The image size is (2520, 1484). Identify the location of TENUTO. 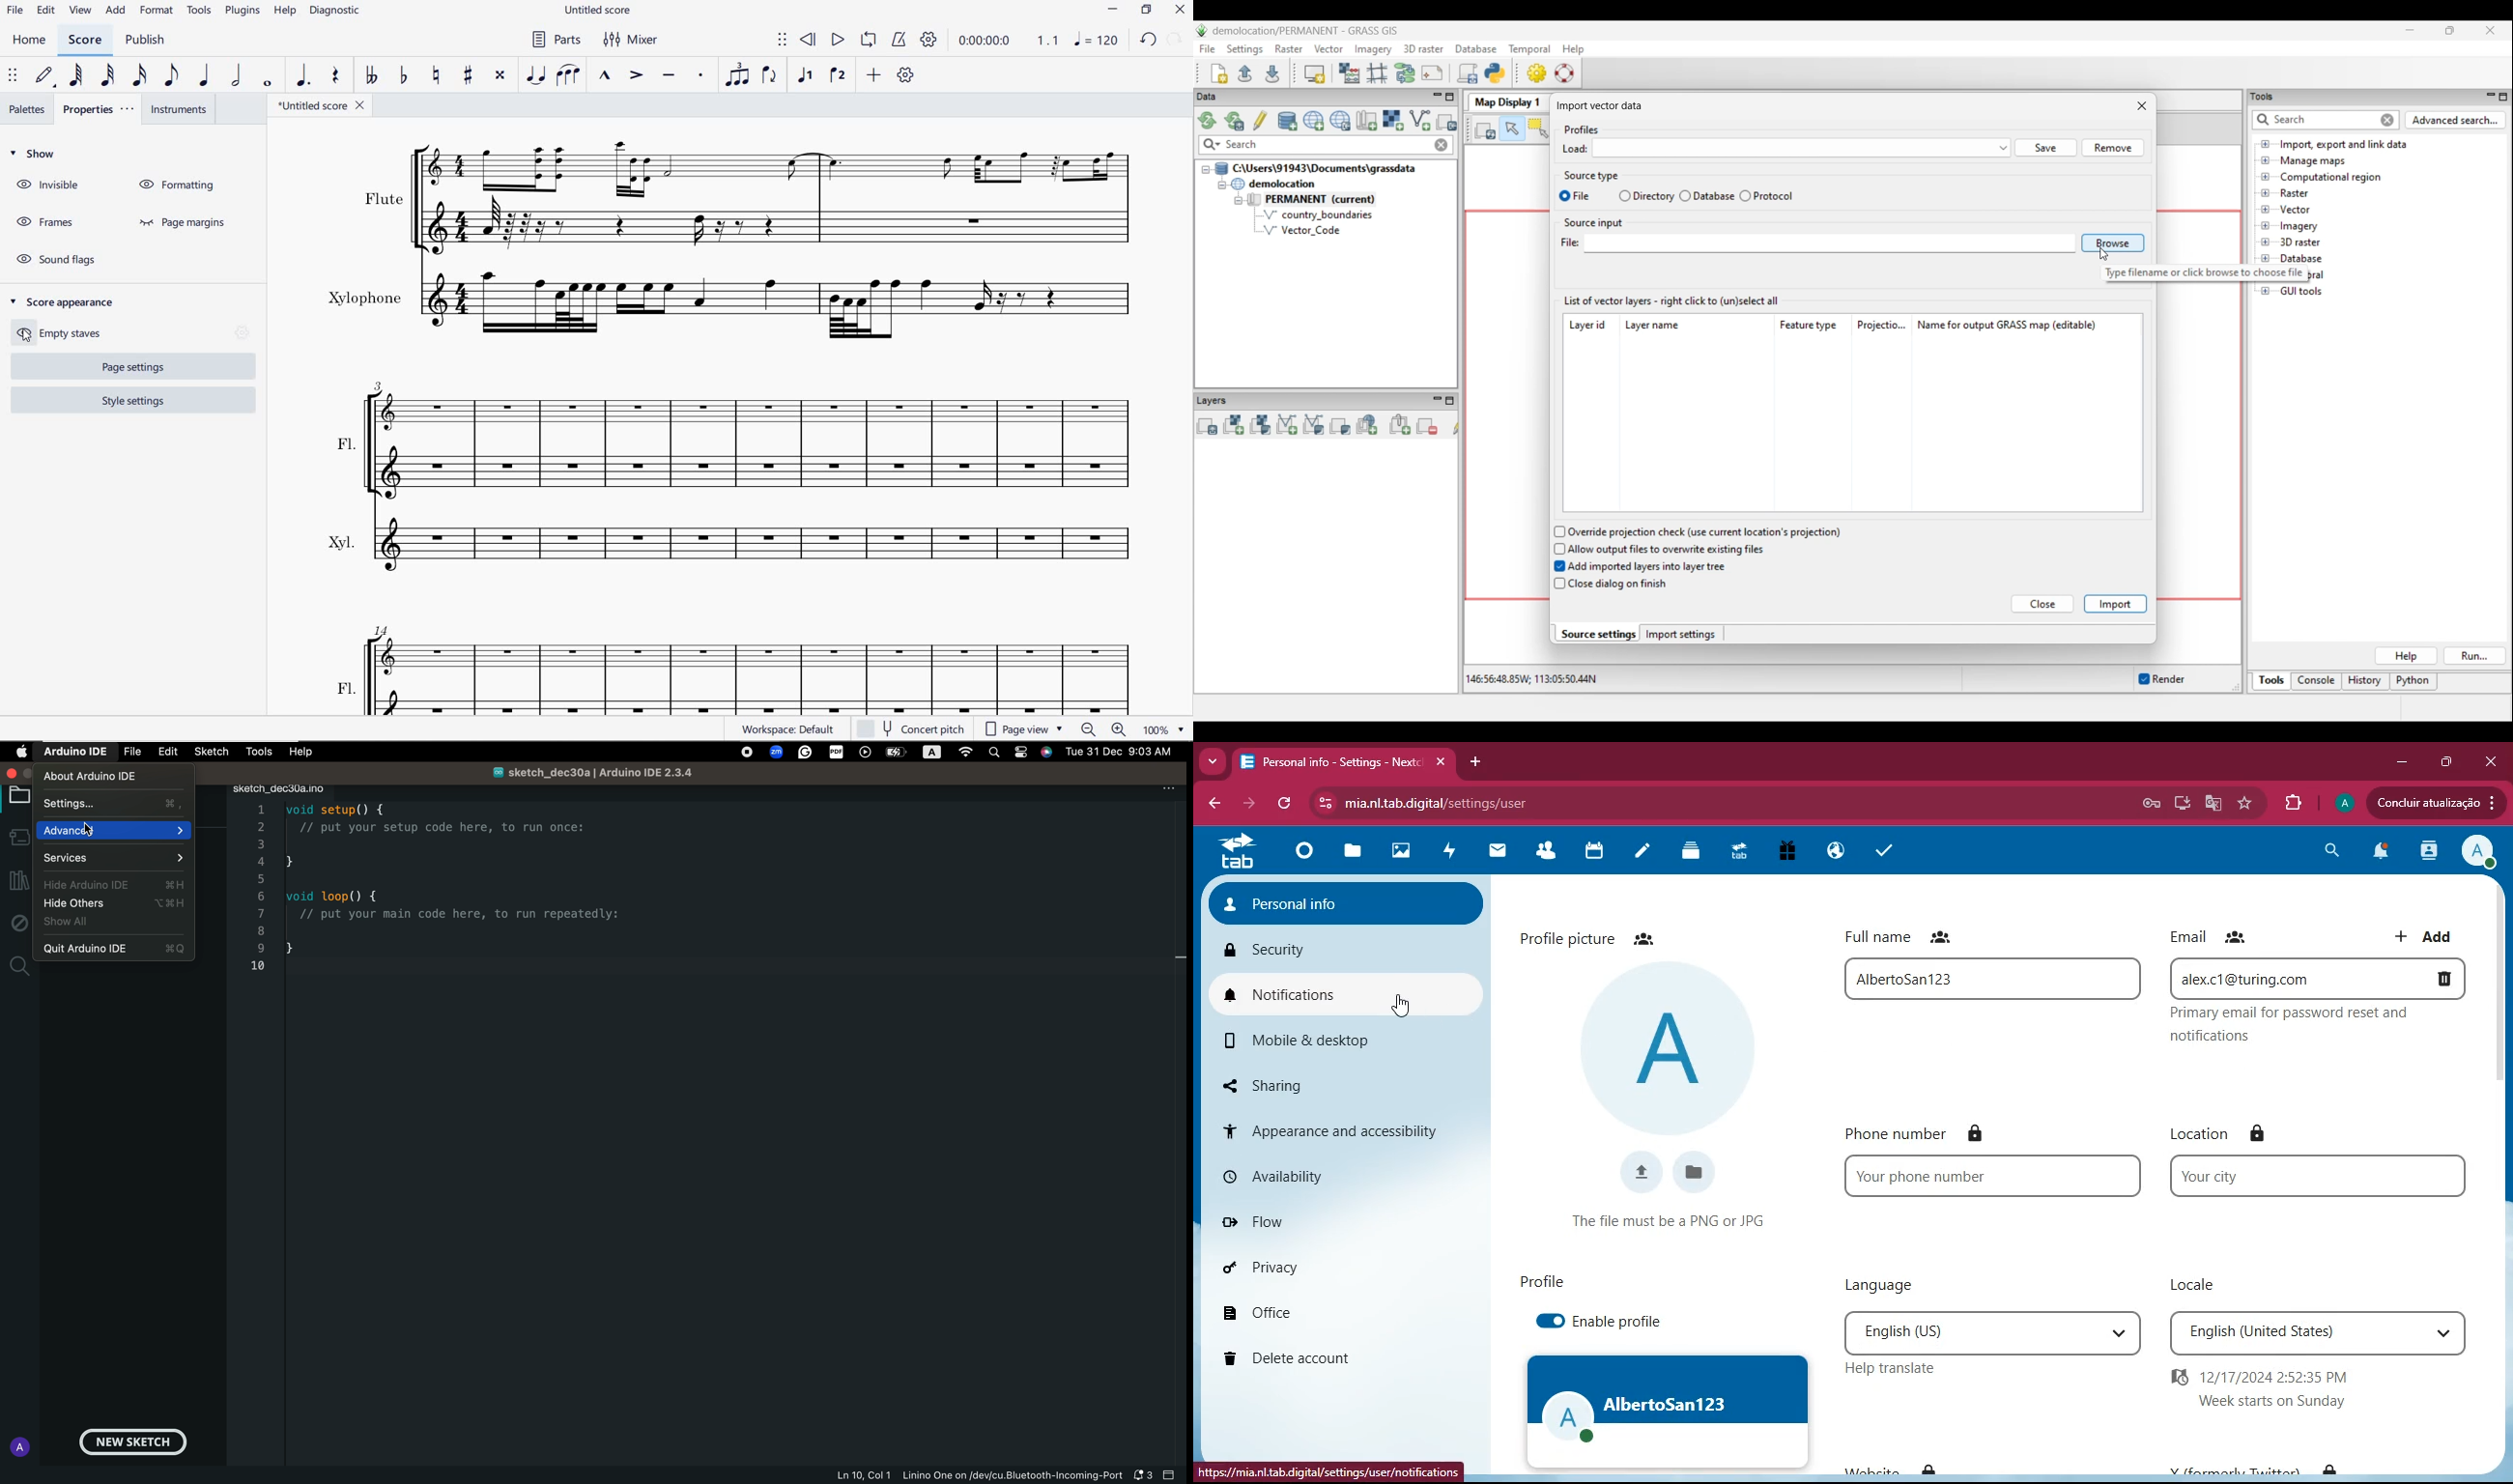
(669, 75).